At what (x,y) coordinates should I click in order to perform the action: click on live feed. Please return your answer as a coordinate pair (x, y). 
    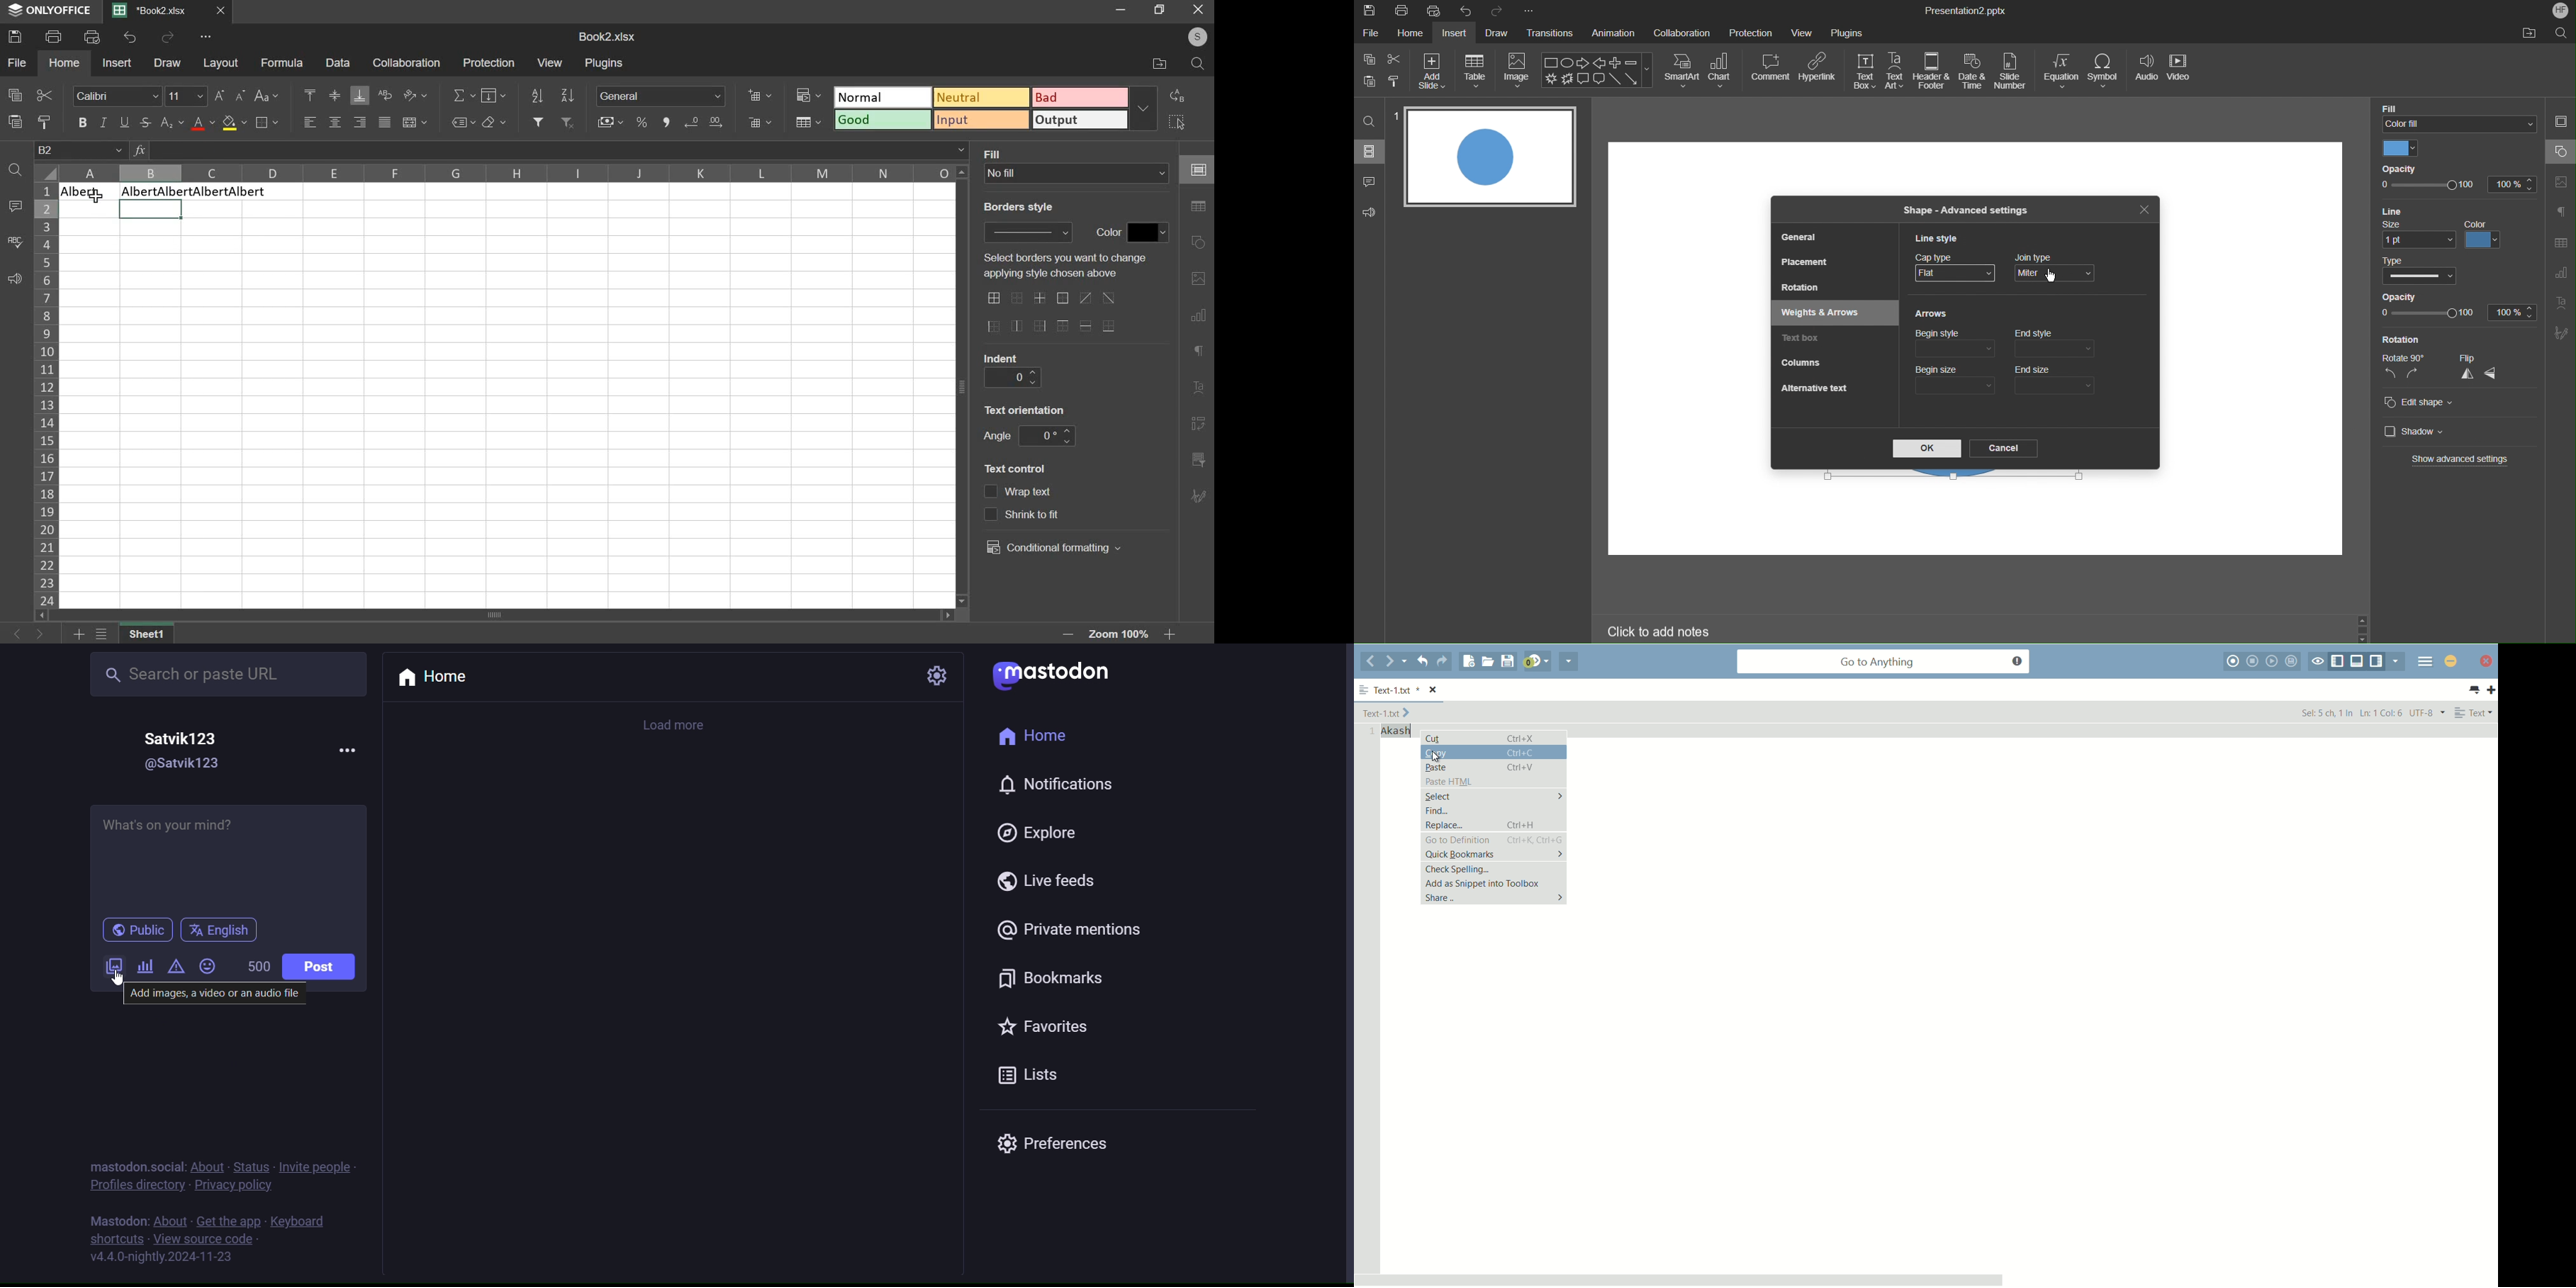
    Looking at the image, I should click on (1045, 882).